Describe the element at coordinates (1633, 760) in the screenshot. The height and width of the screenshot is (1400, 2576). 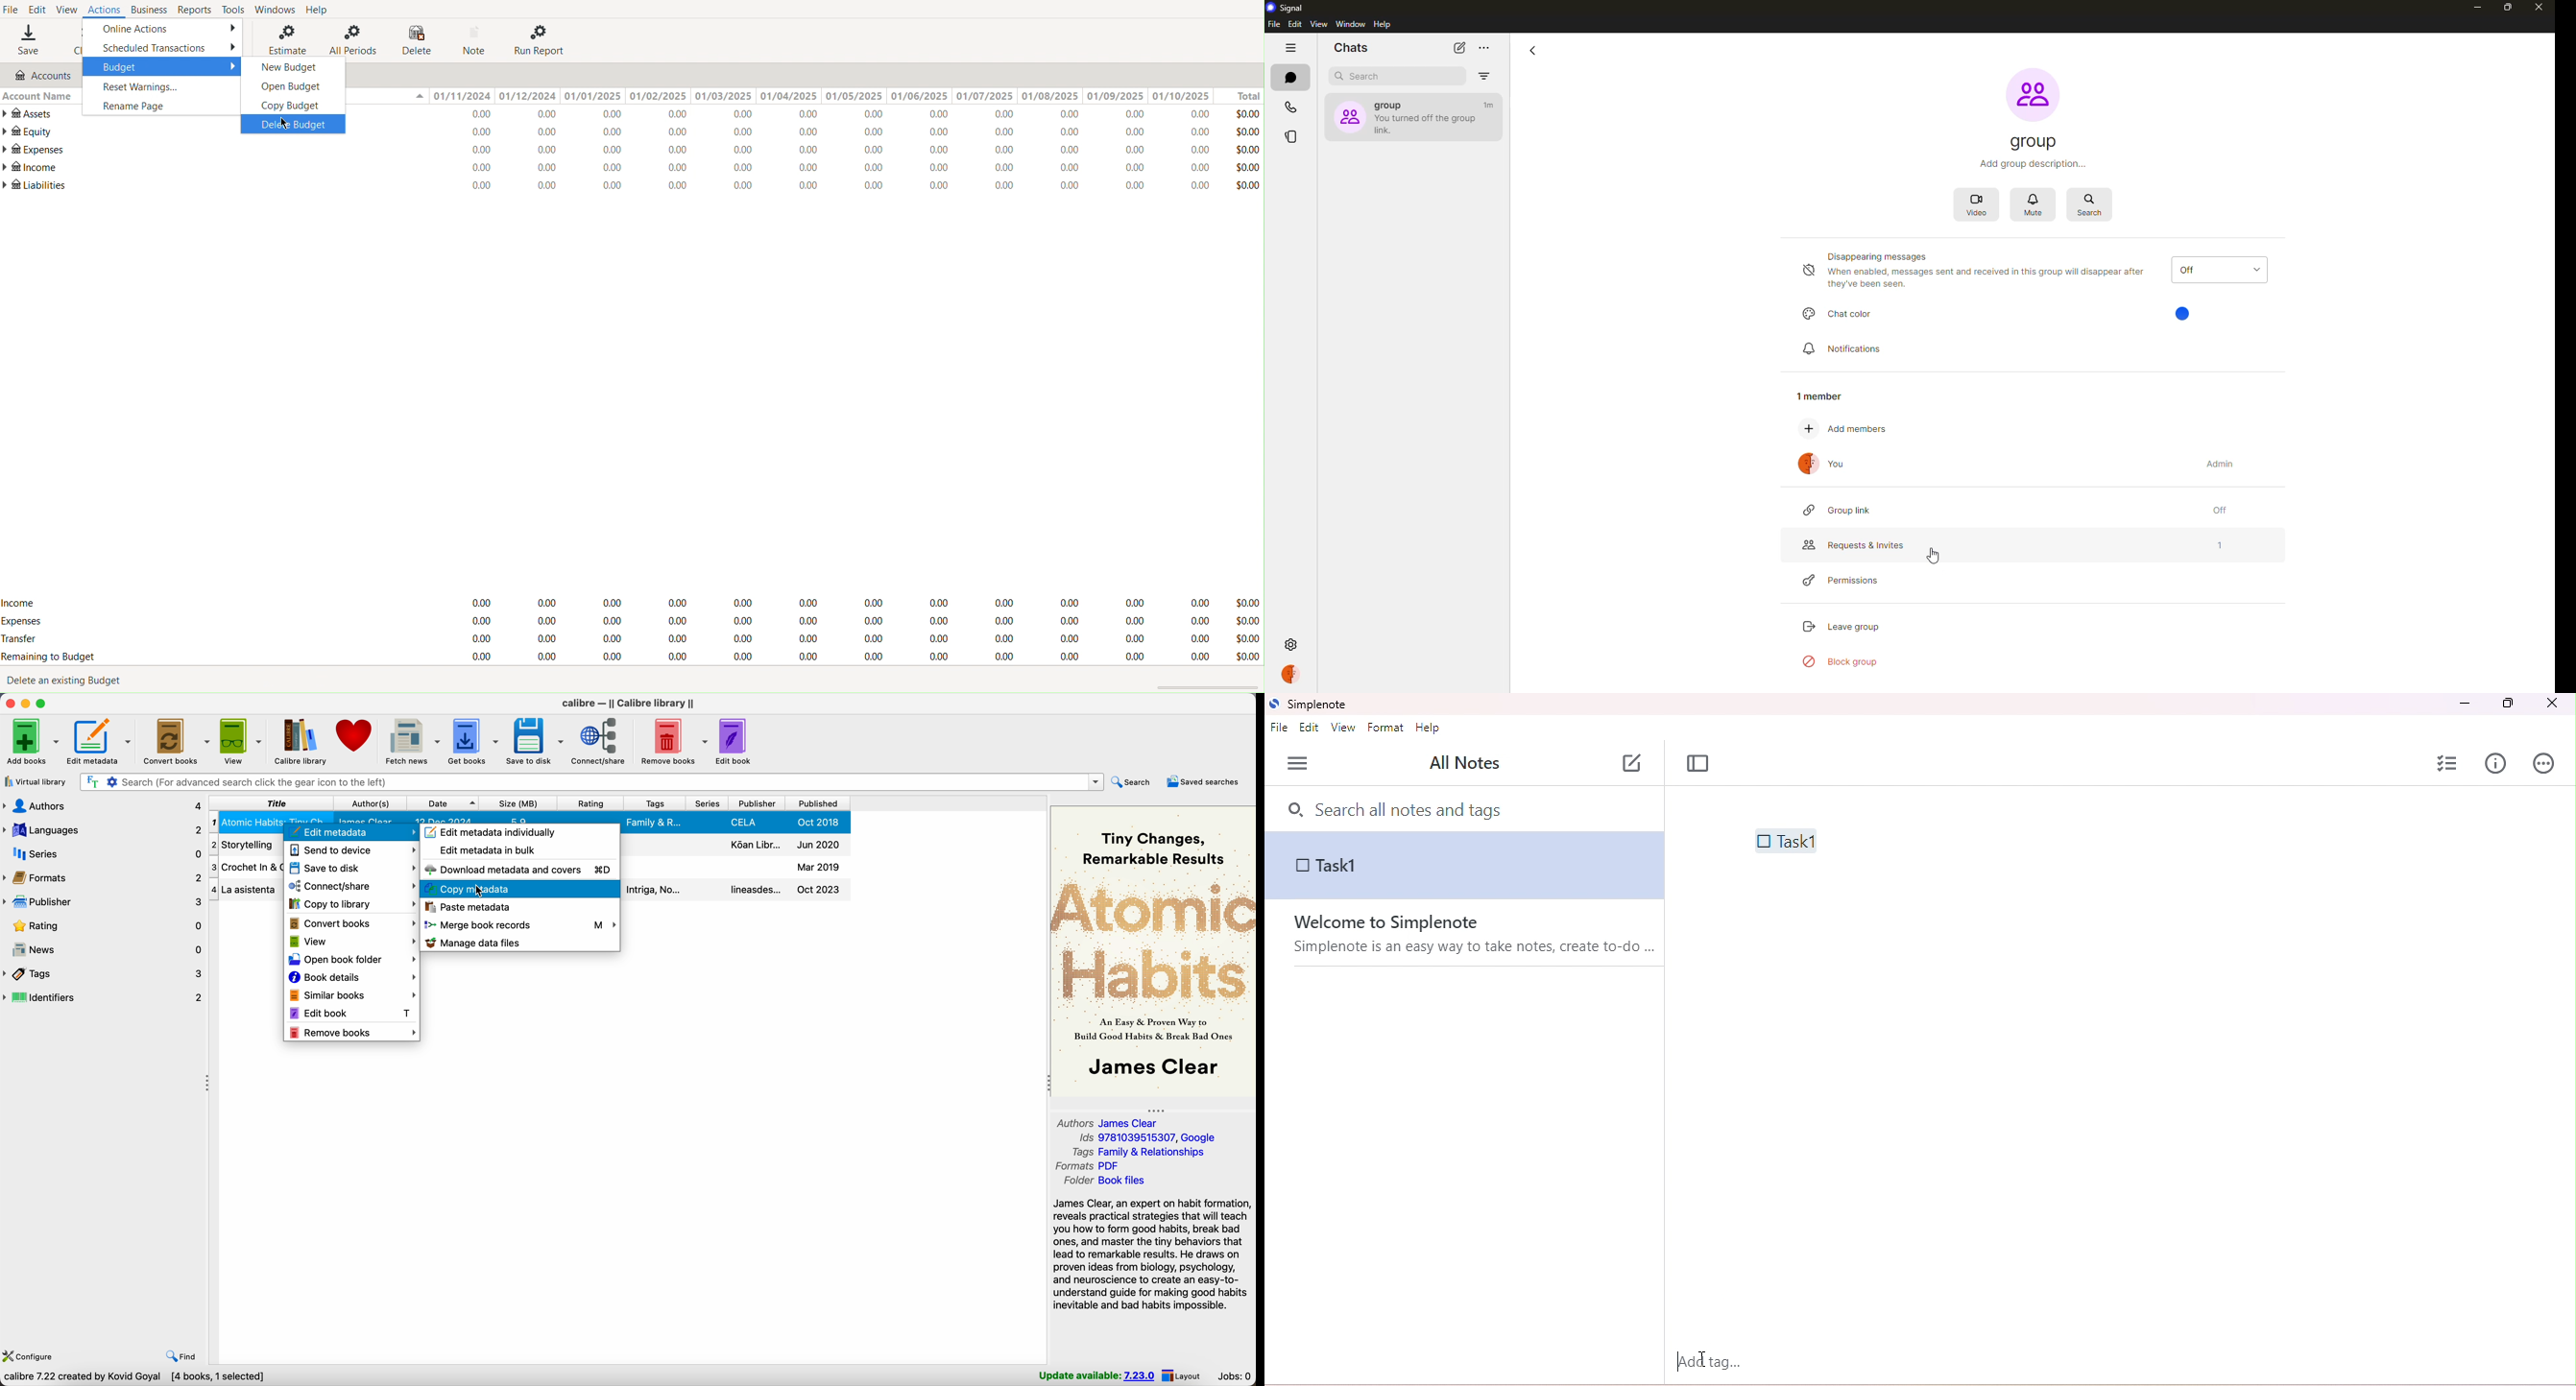
I see `new note` at that location.